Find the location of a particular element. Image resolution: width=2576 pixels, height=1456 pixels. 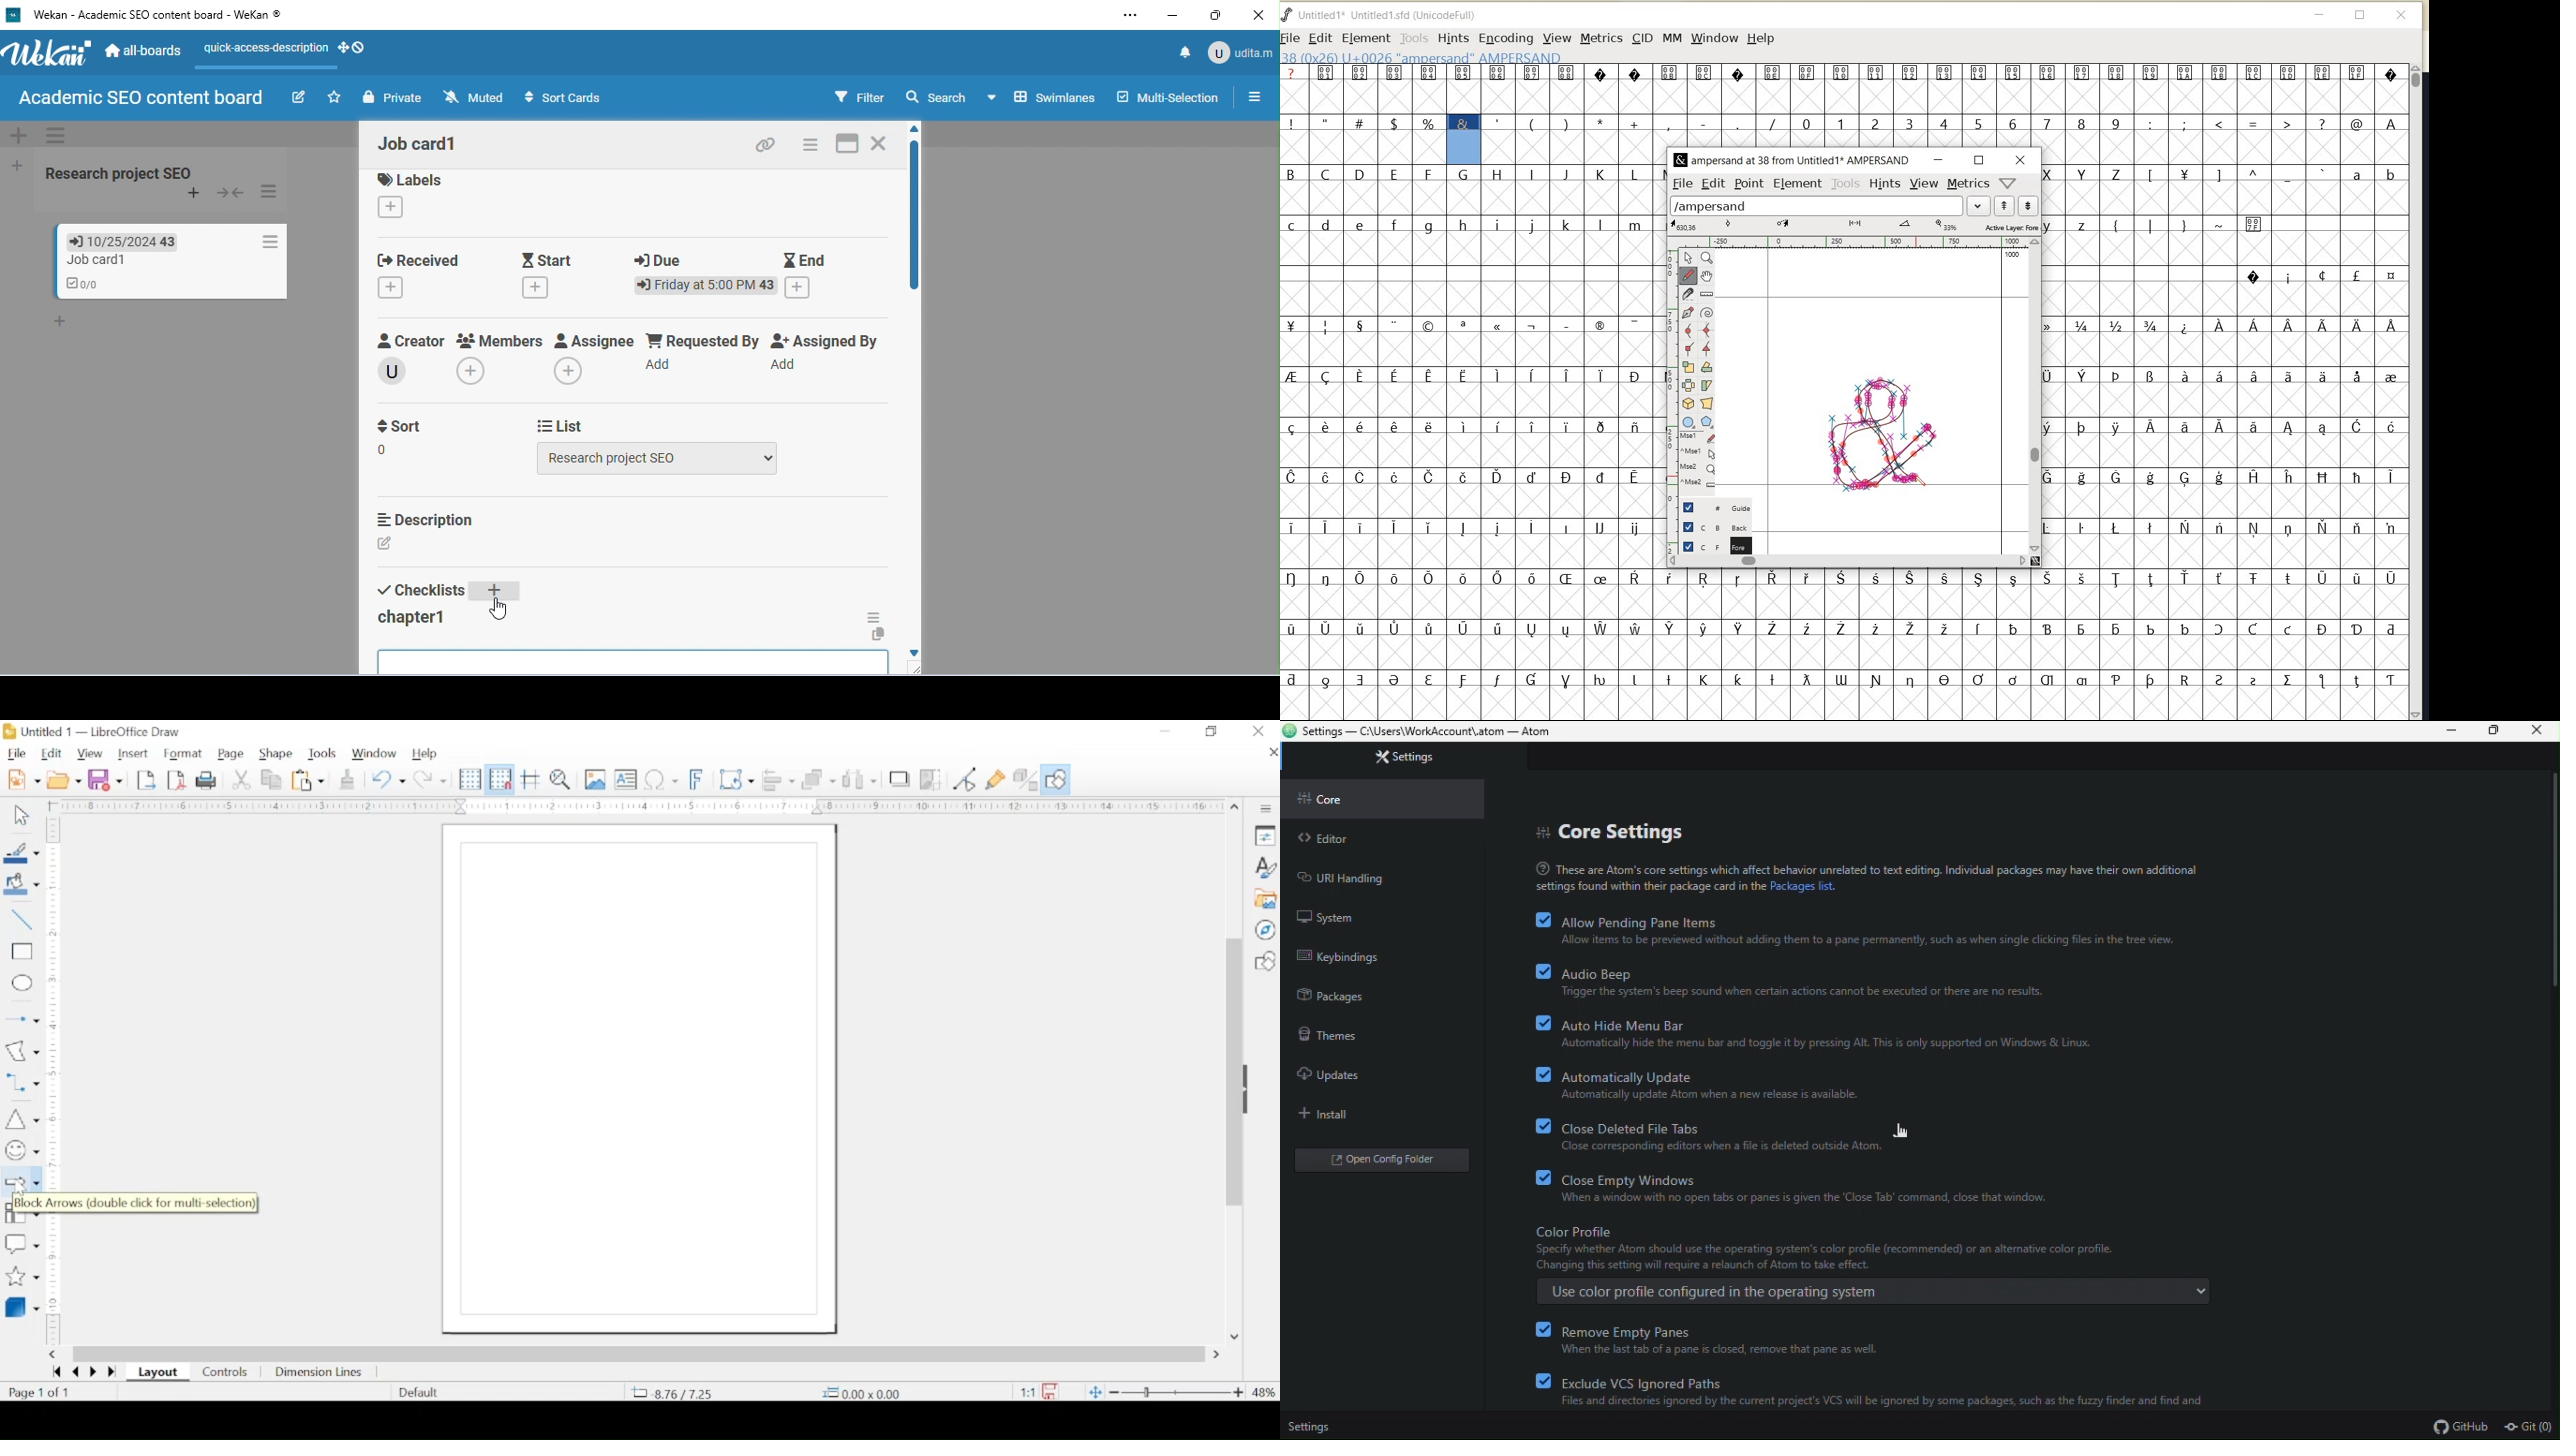

add card to top of list is located at coordinates (194, 194).